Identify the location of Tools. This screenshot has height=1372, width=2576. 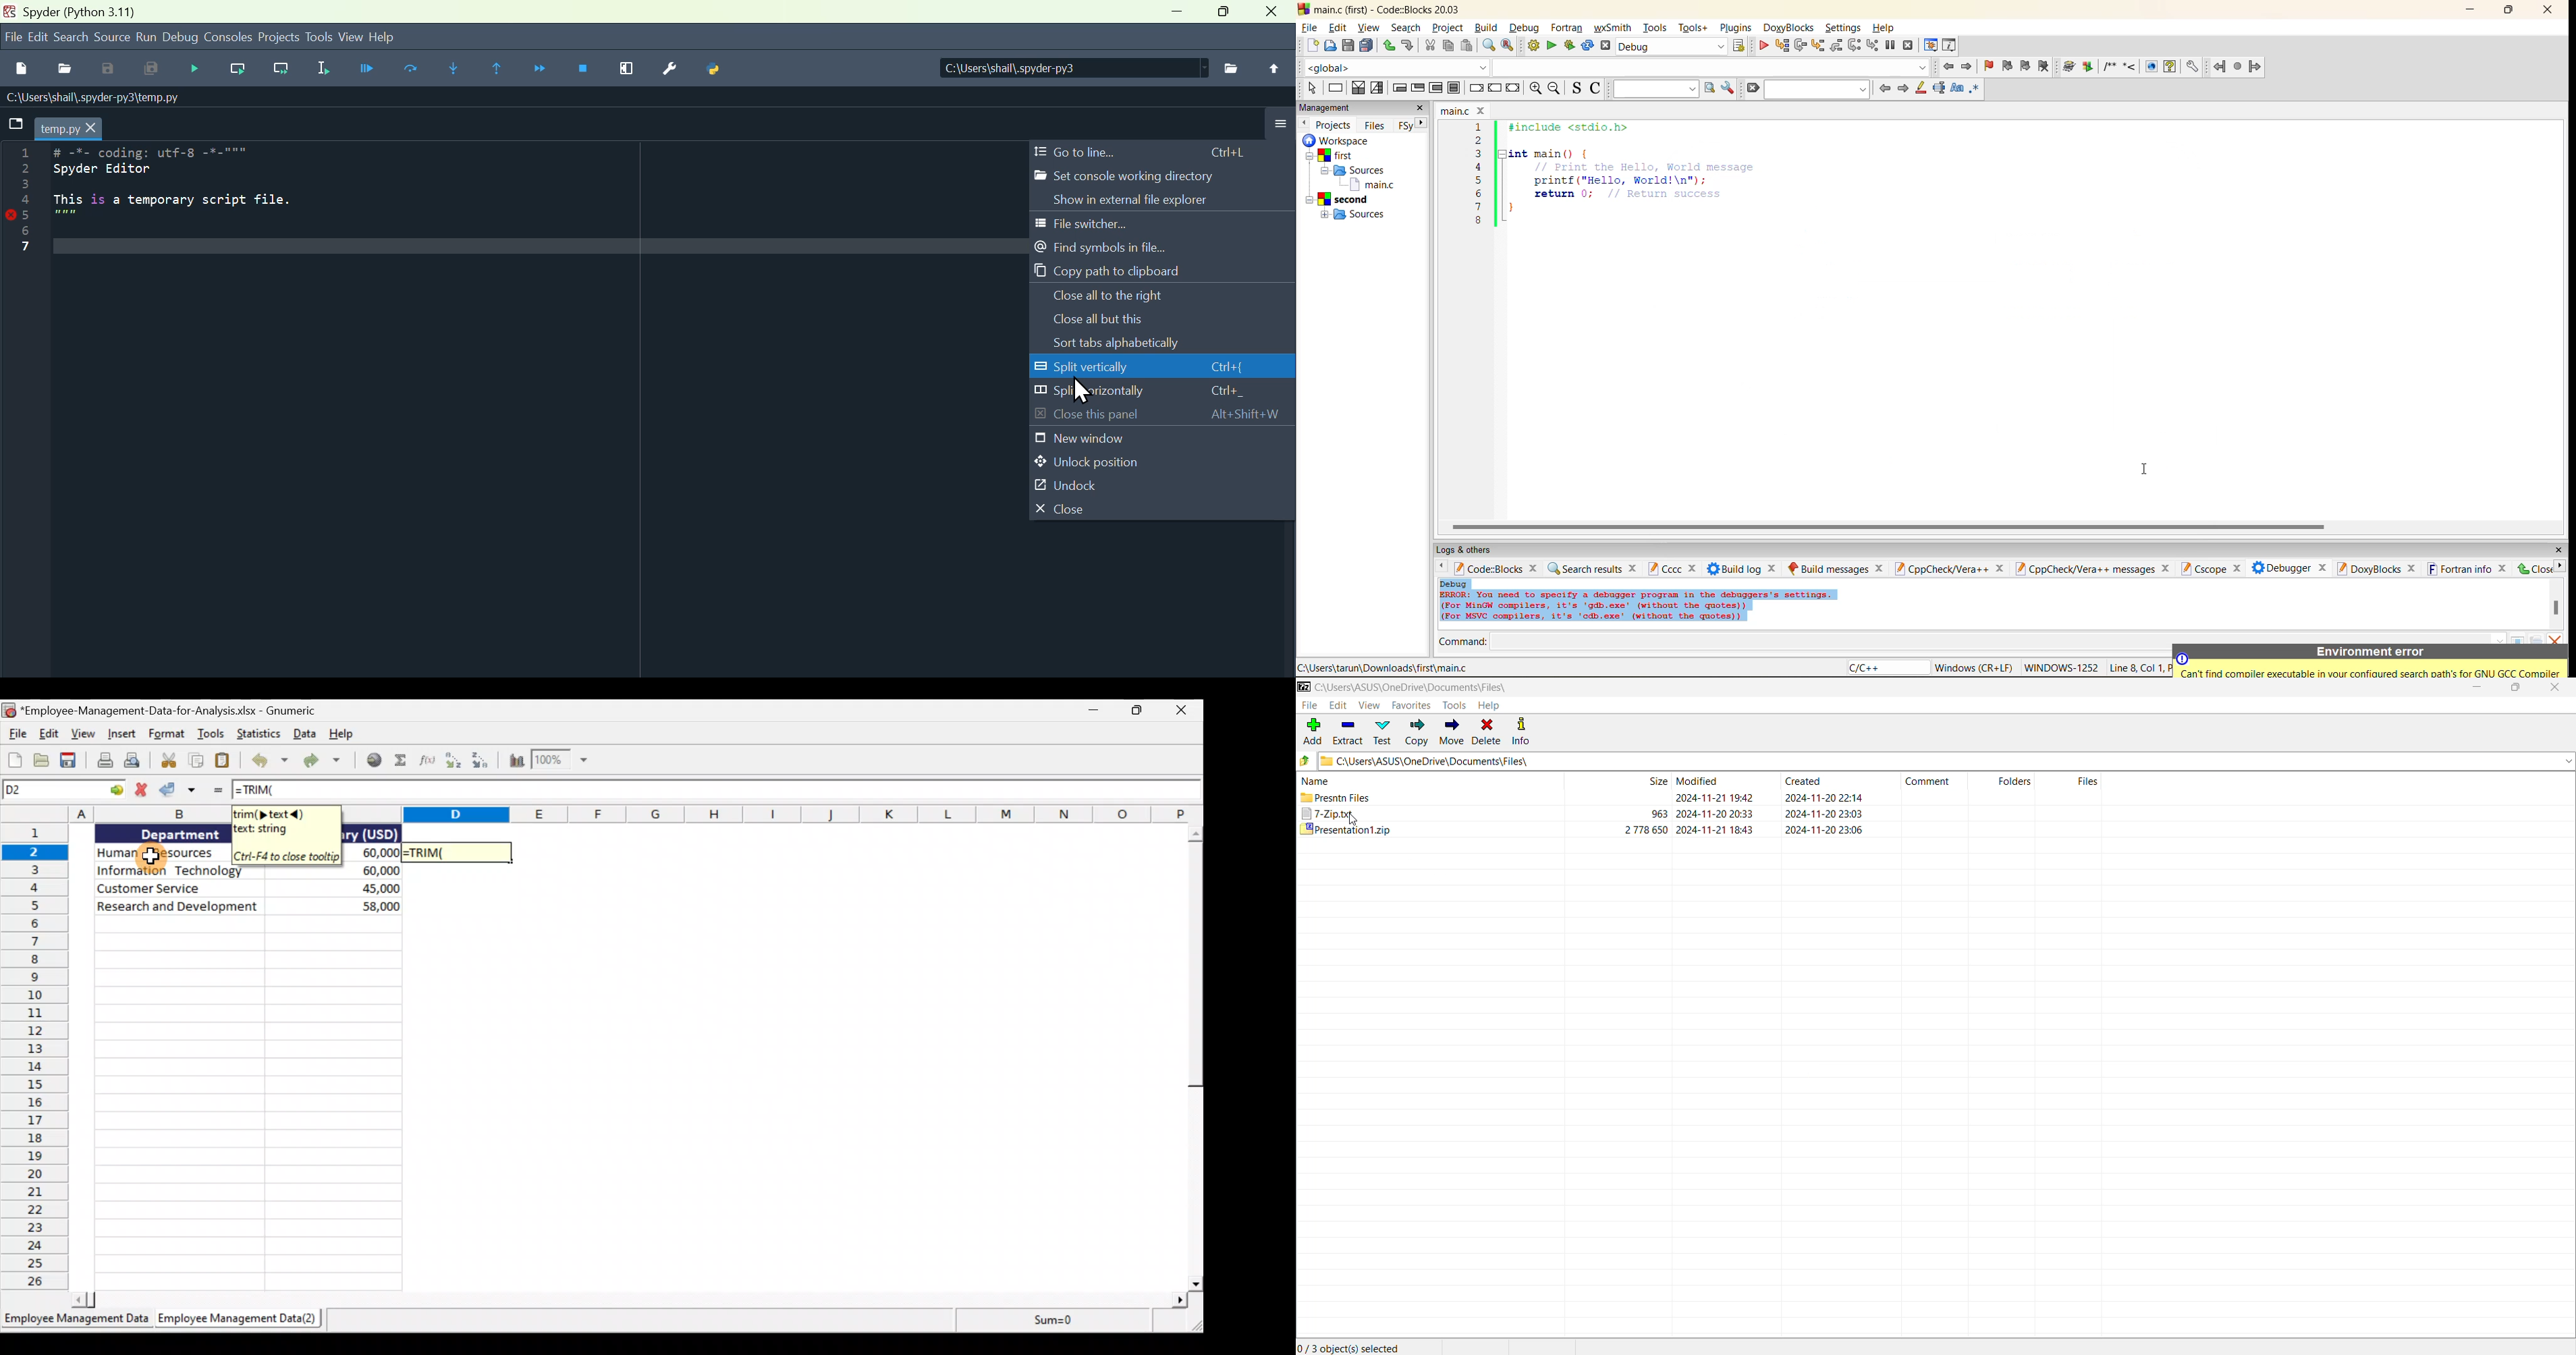
(318, 37).